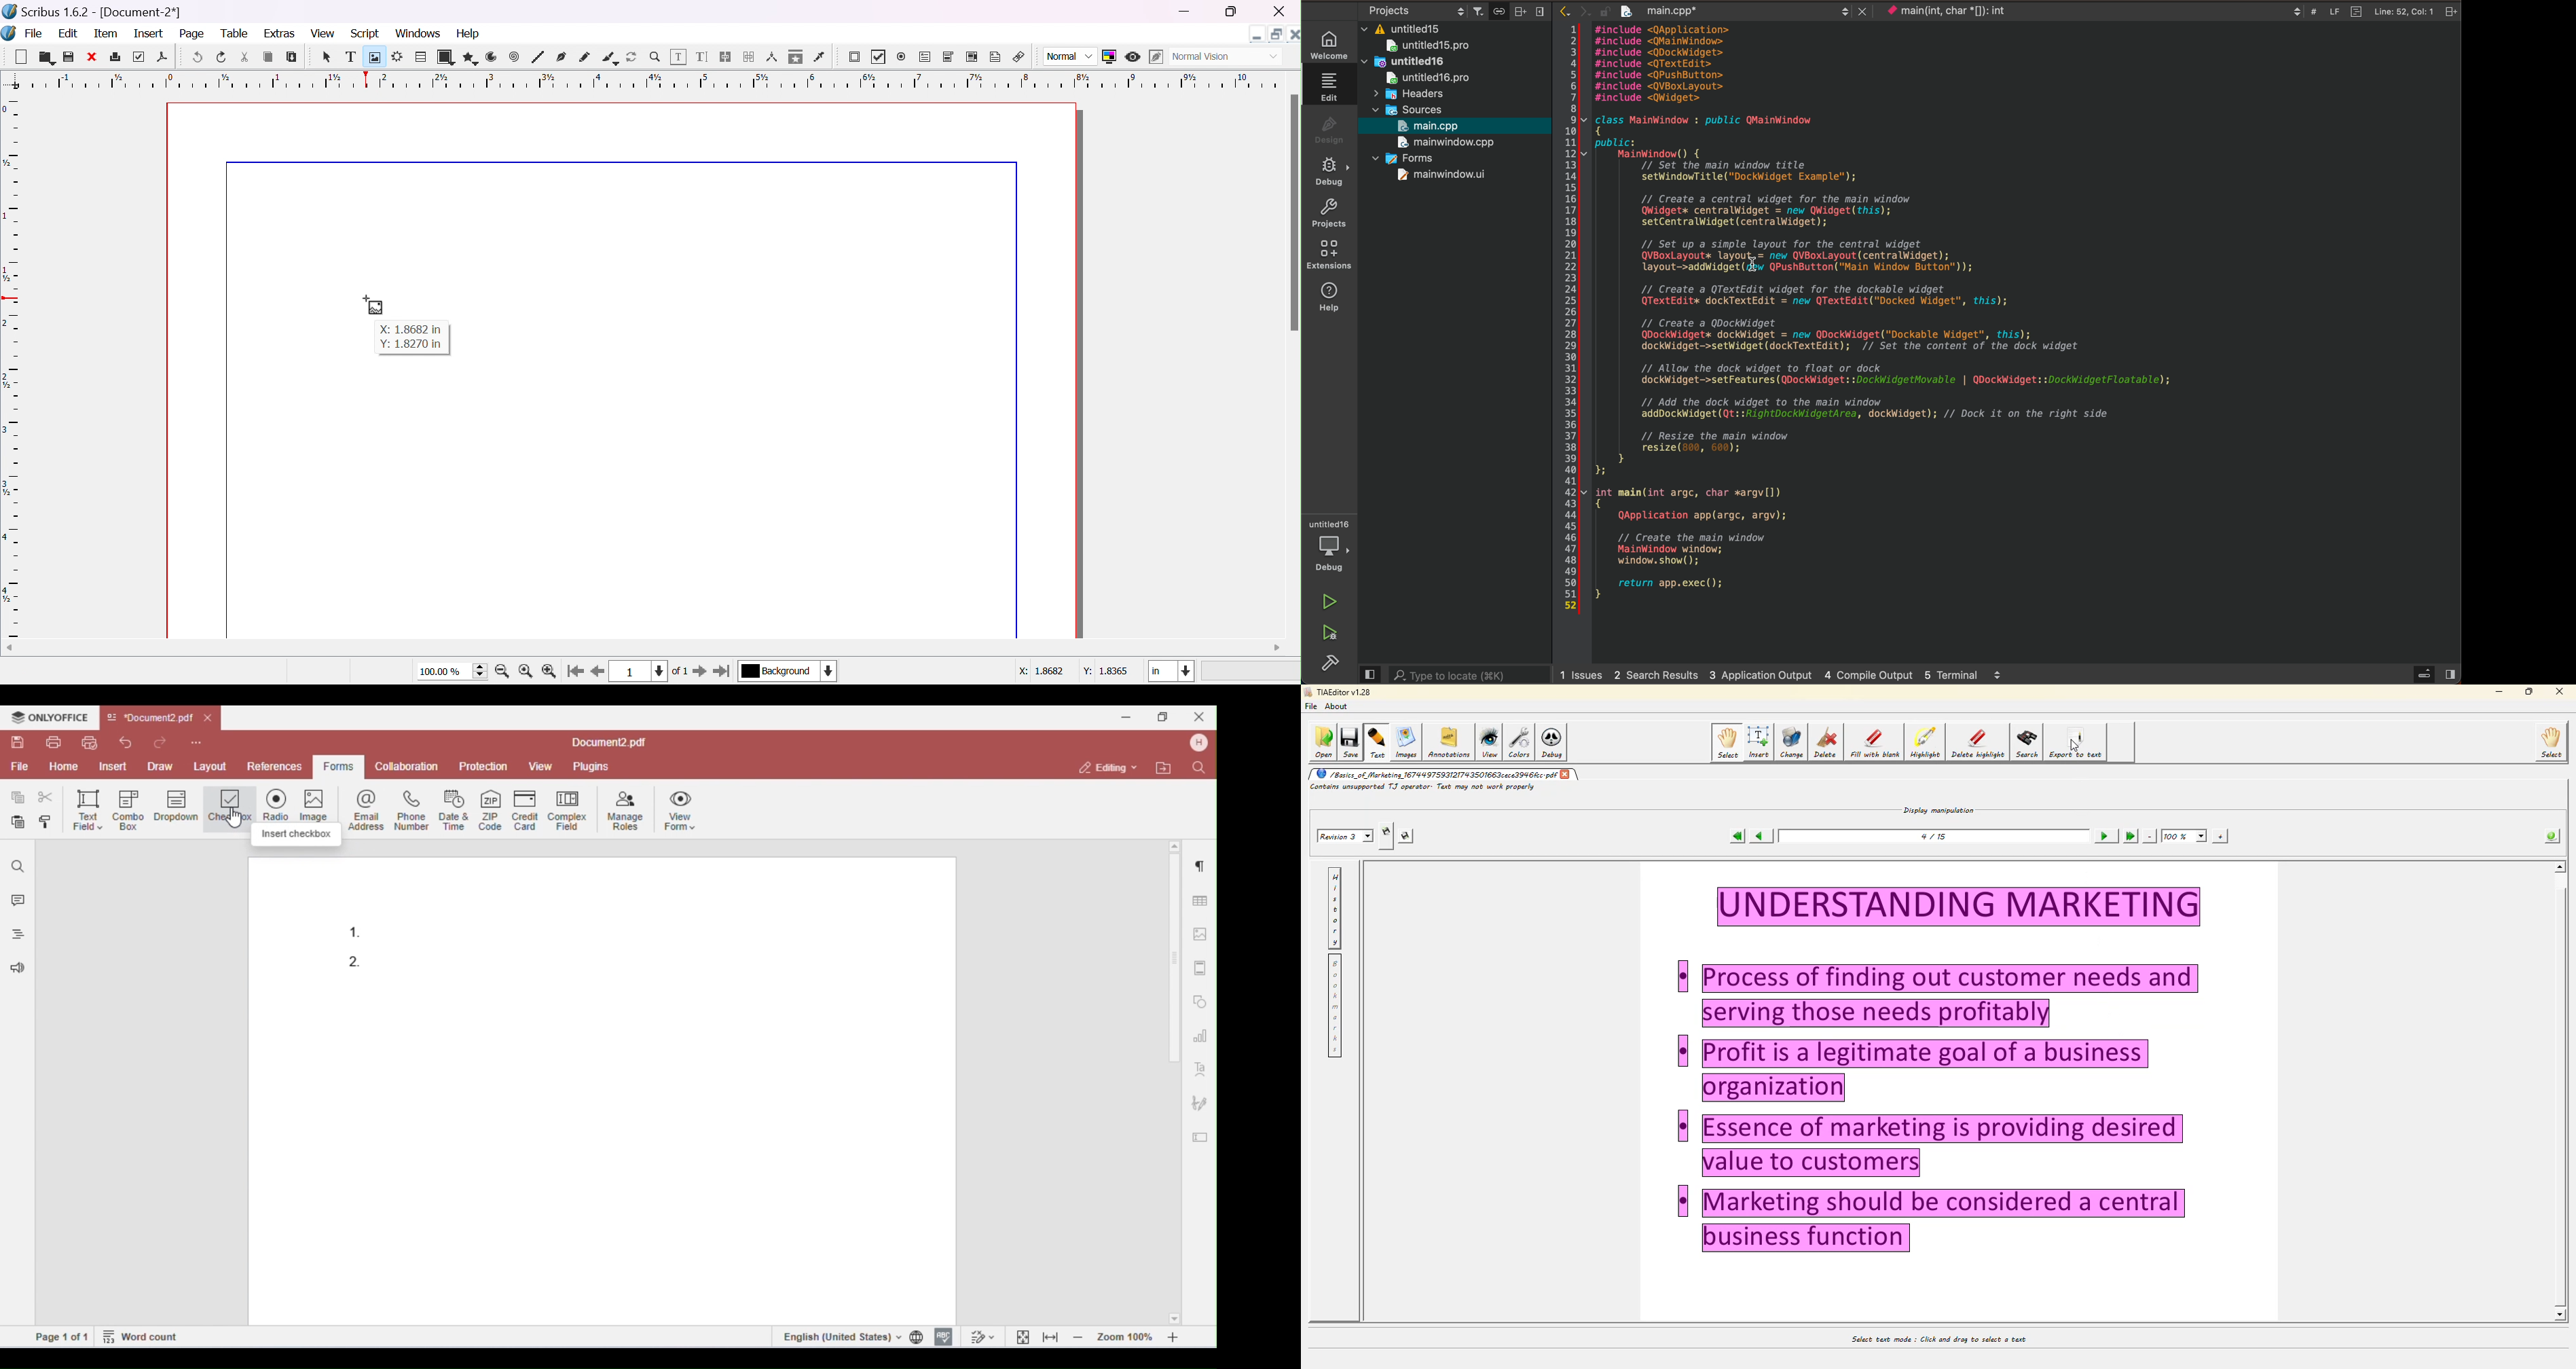 The image size is (2576, 1372). I want to click on measurements, so click(772, 57).